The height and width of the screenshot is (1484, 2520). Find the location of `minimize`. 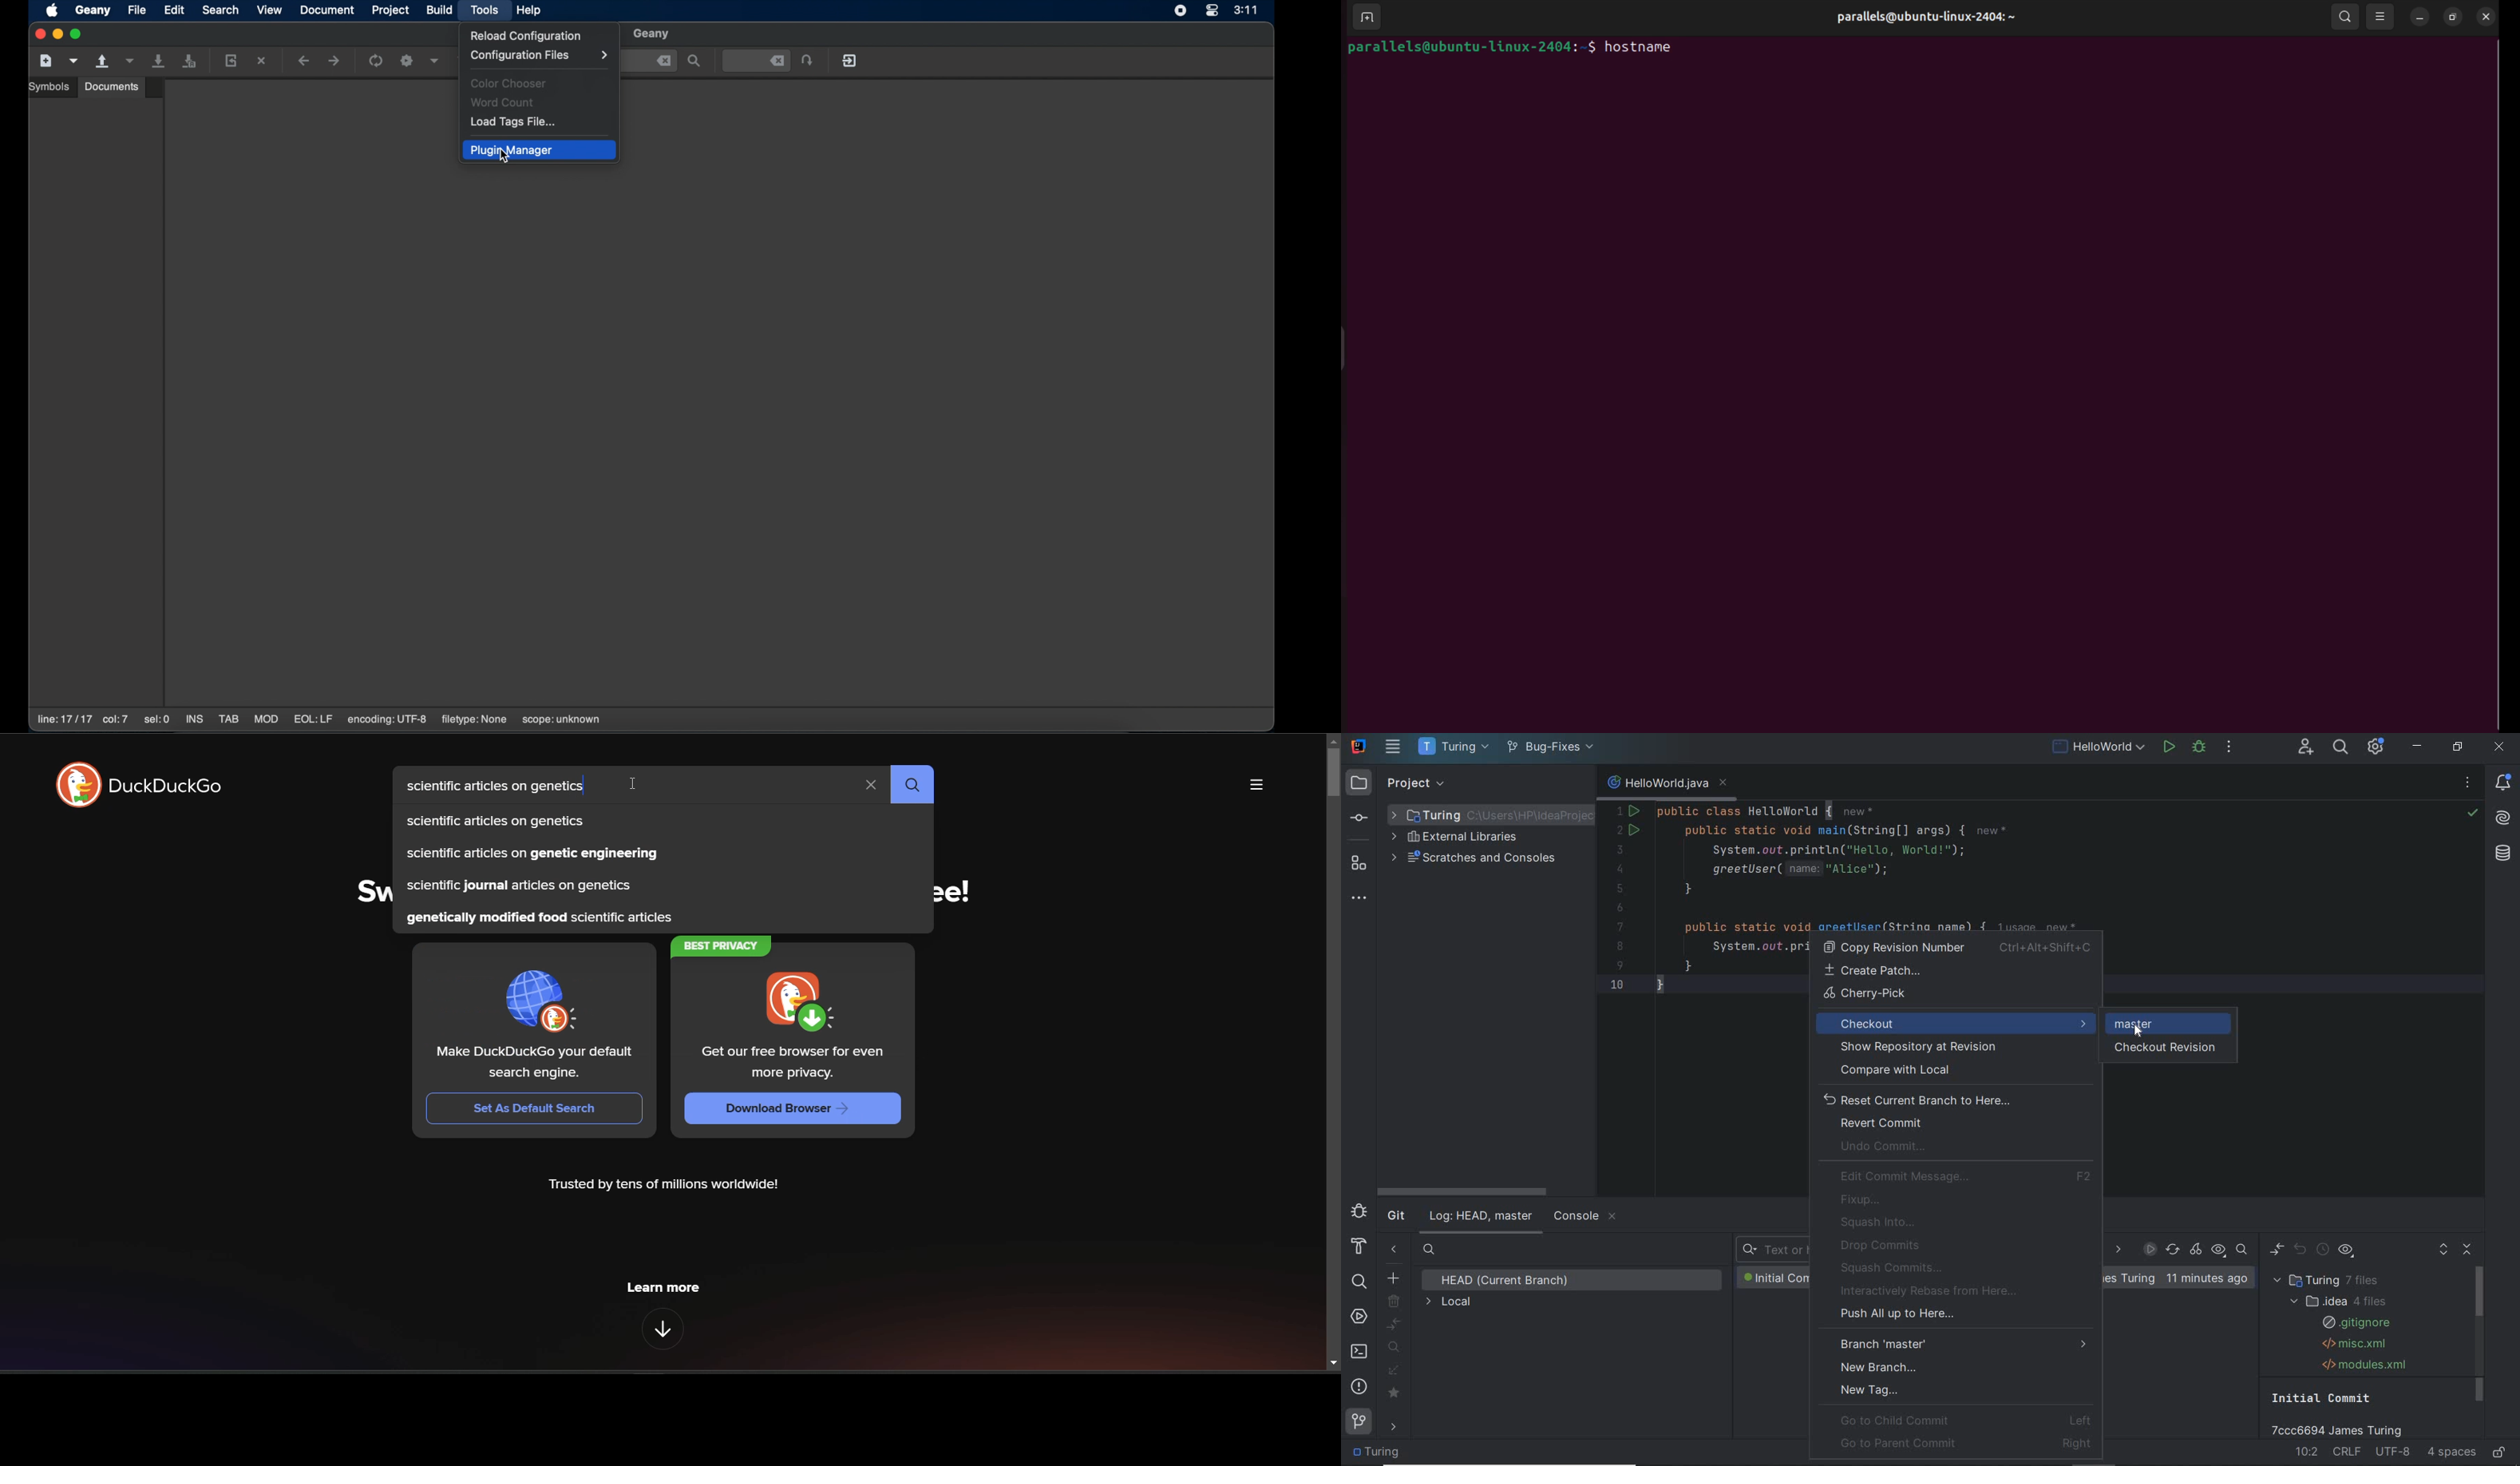

minimize is located at coordinates (2420, 17).